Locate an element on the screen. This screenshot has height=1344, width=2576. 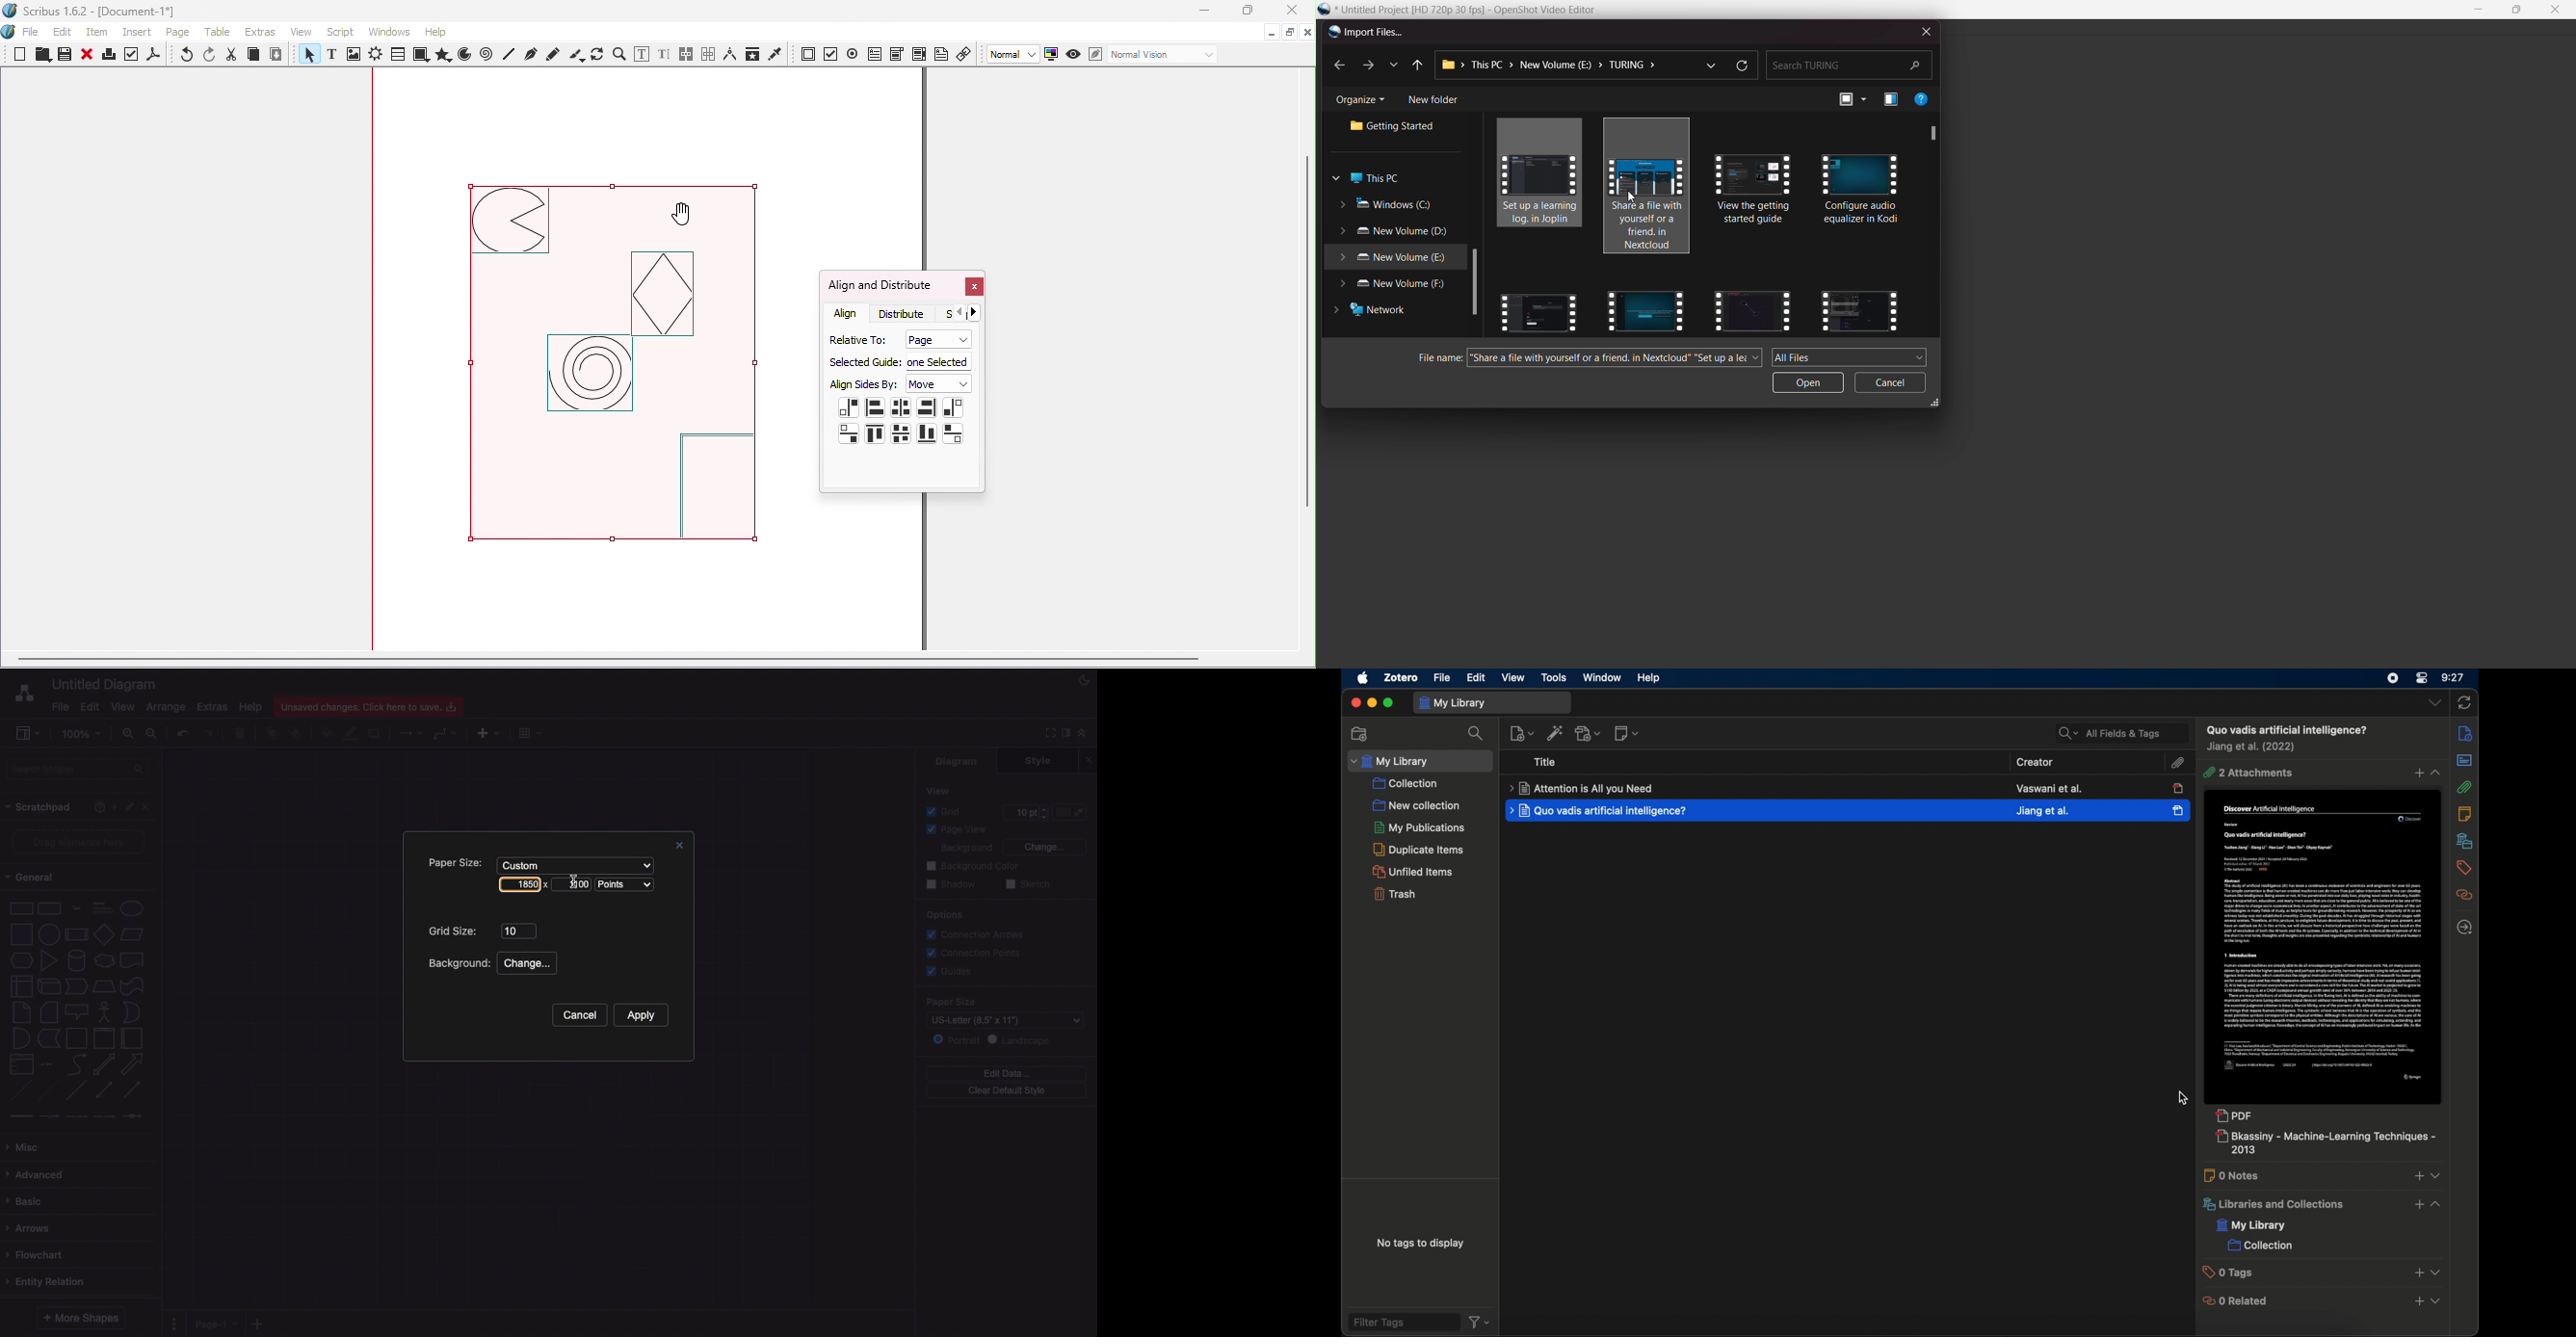
View is located at coordinates (305, 31).